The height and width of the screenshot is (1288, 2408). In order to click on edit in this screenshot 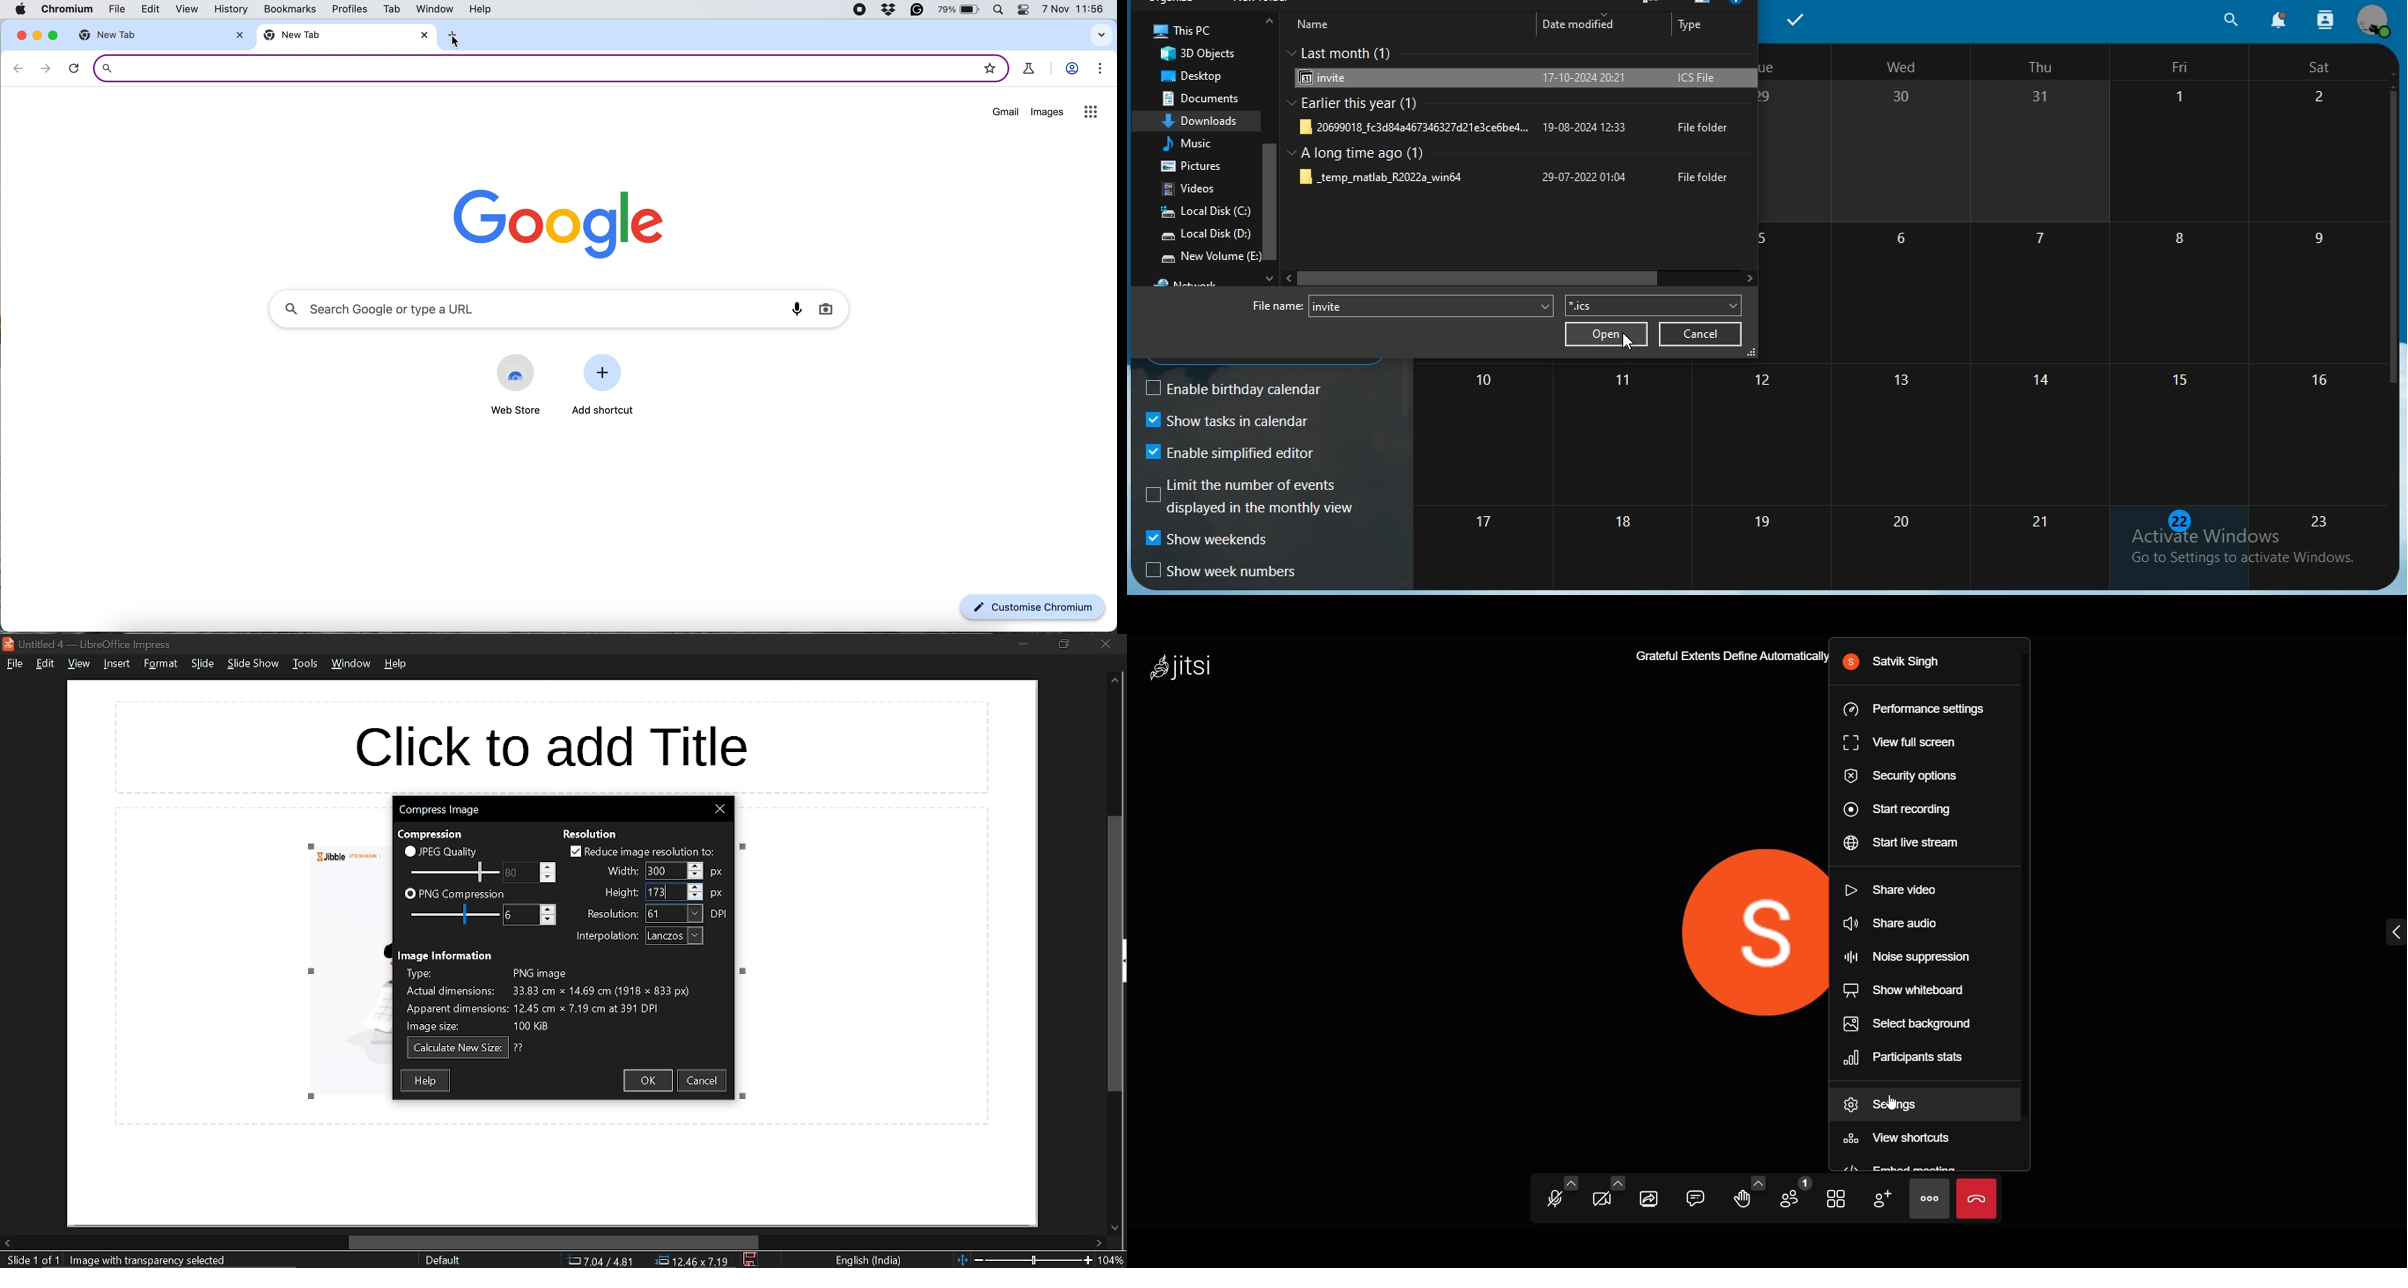, I will do `click(44, 664)`.